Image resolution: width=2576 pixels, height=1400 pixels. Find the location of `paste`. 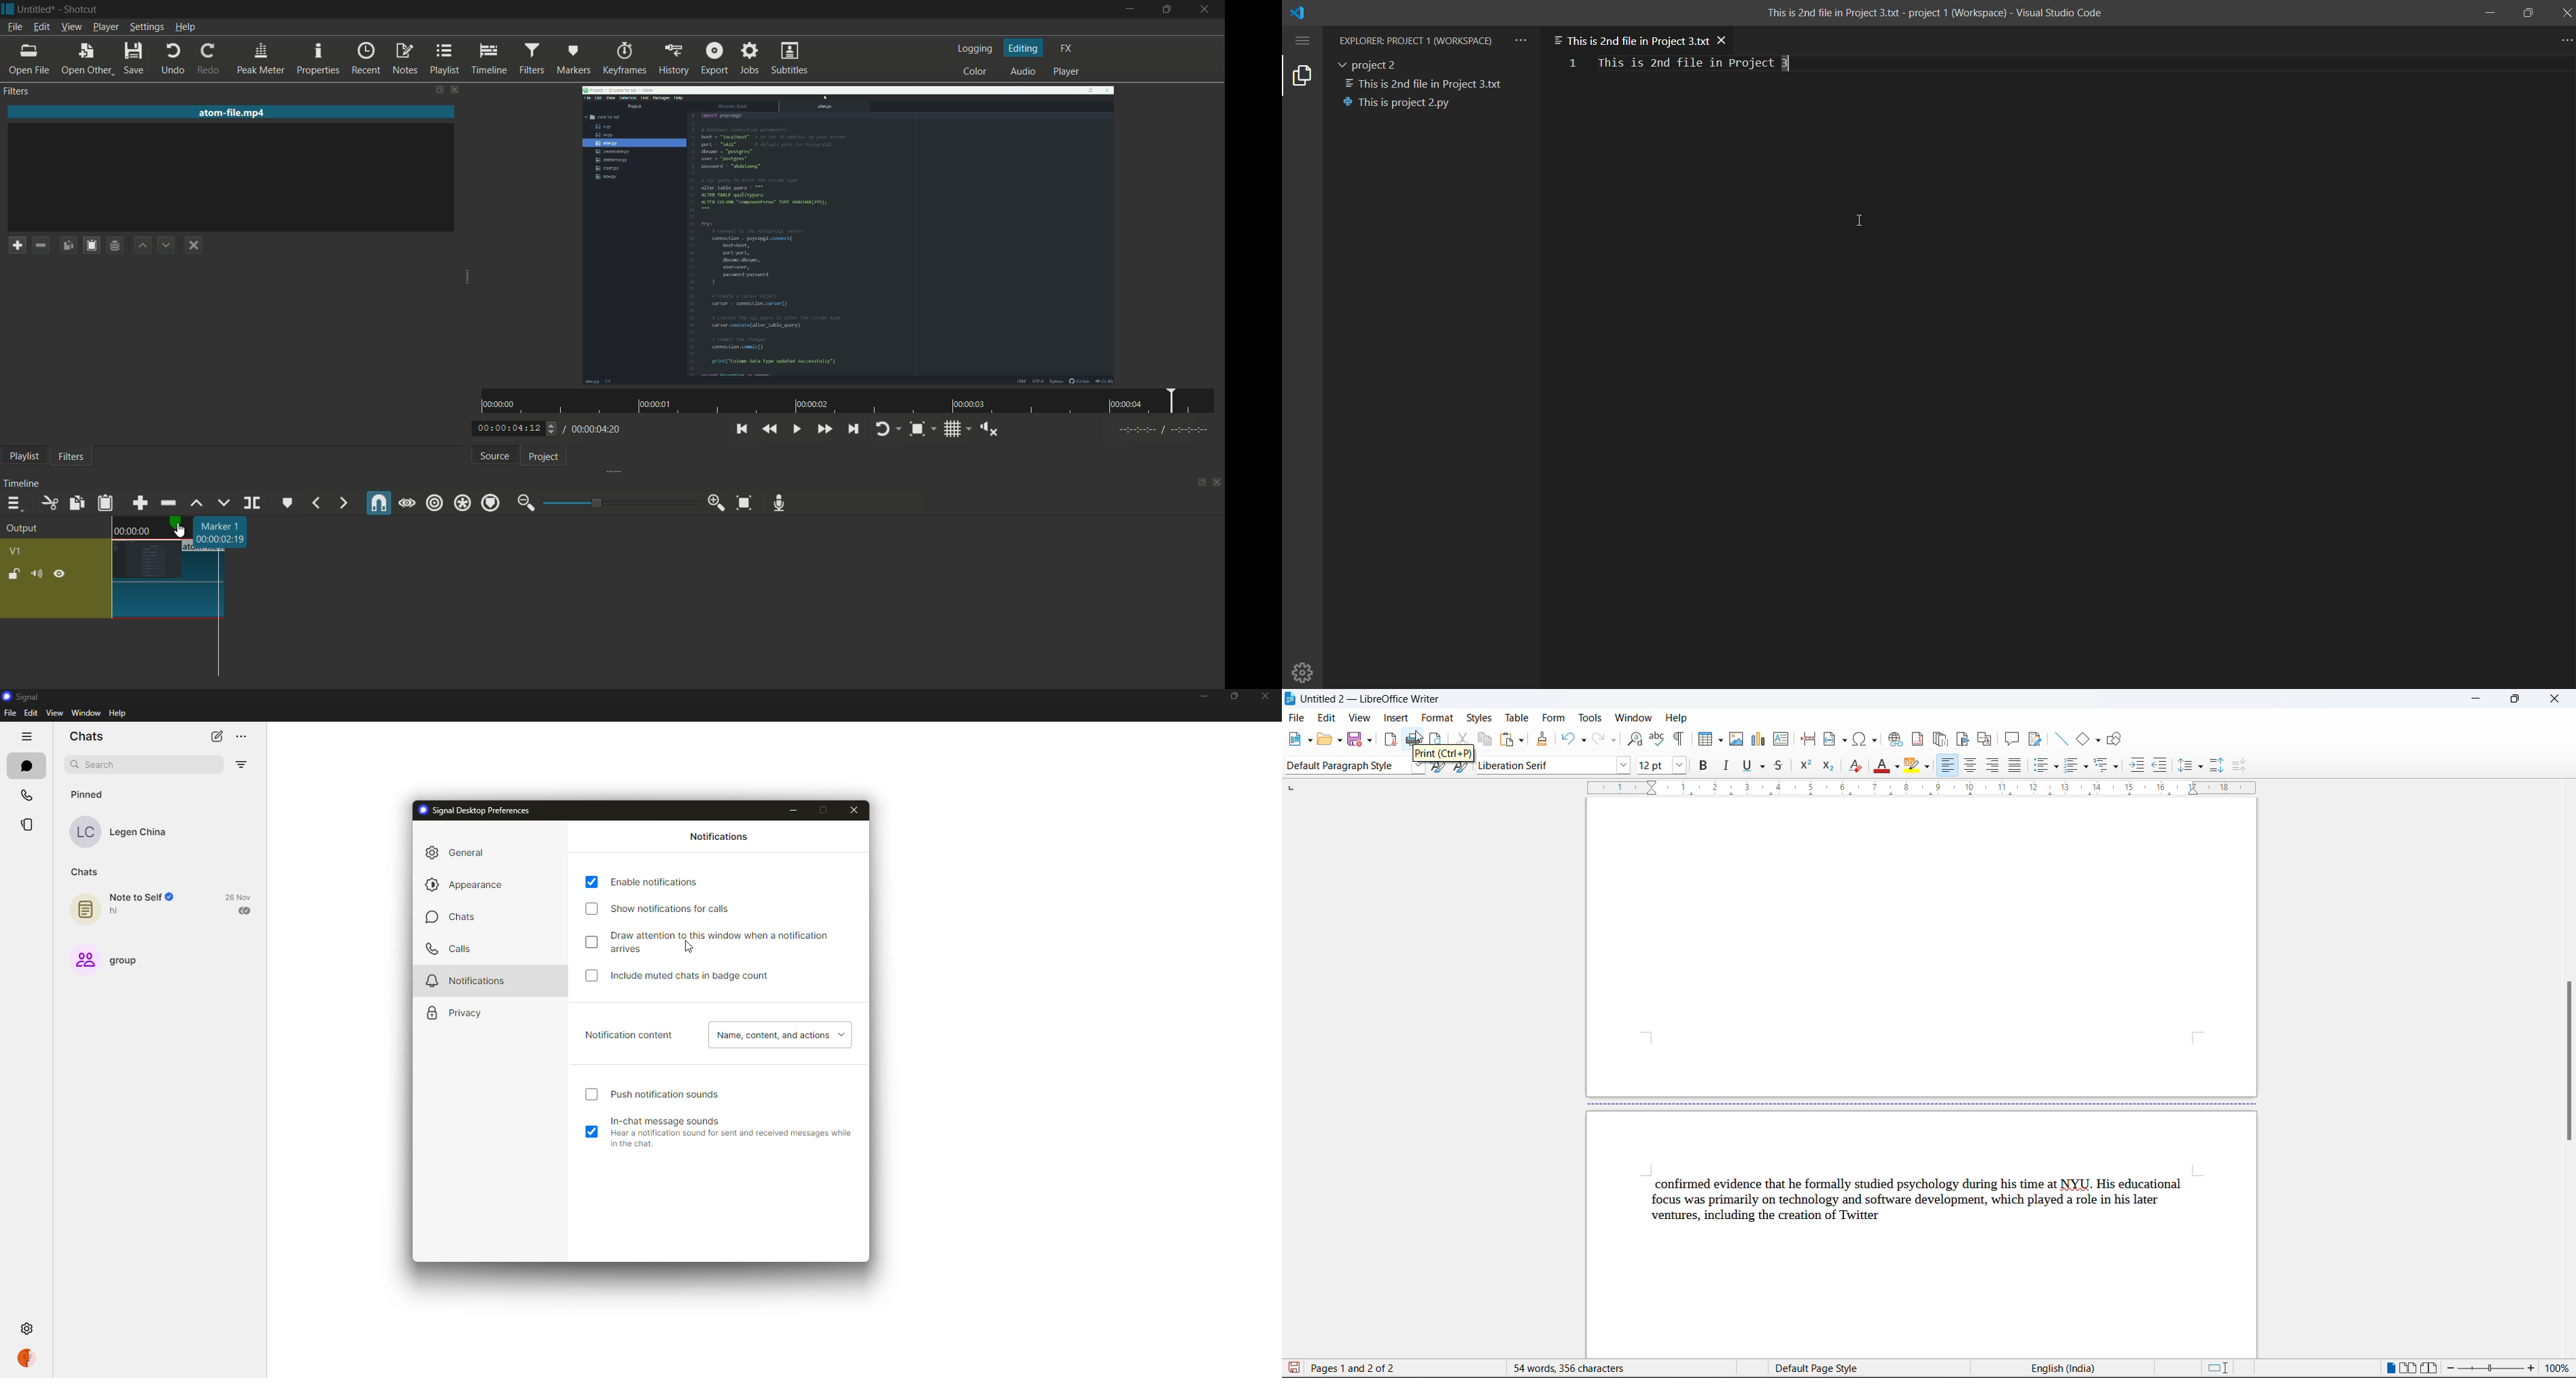

paste is located at coordinates (1504, 740).